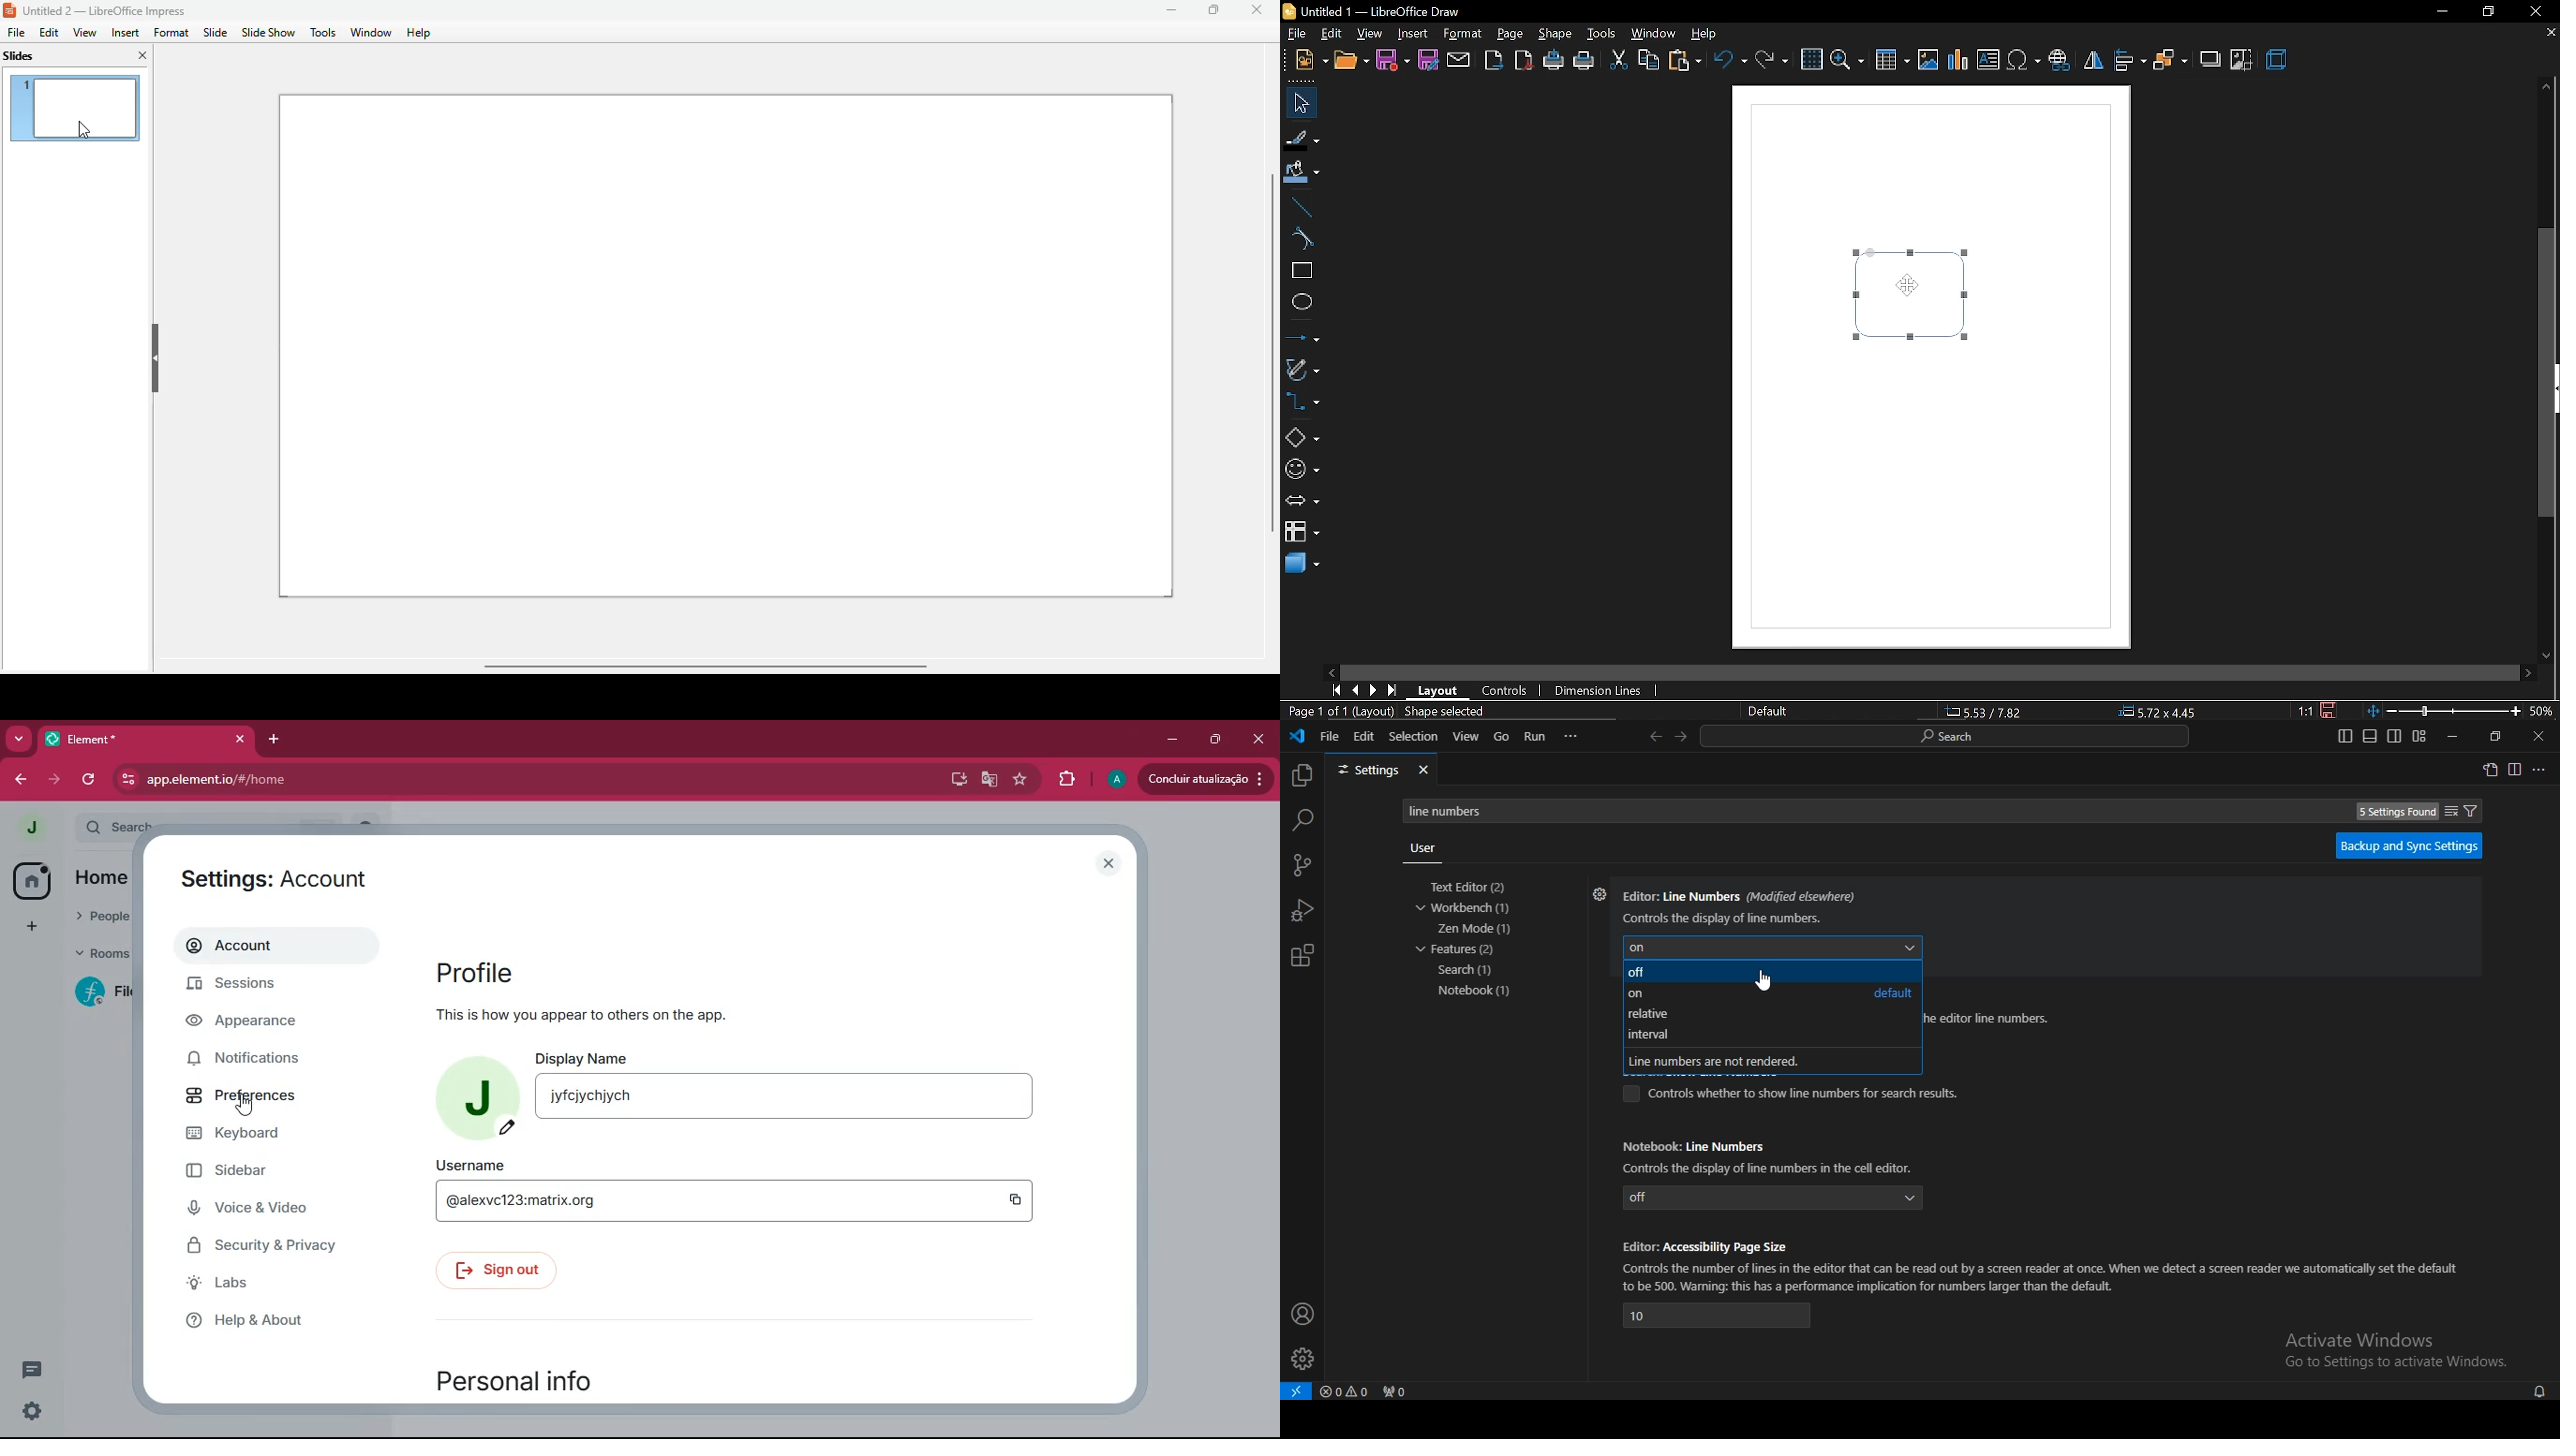 This screenshot has width=2576, height=1456. I want to click on desktop, so click(952, 780).